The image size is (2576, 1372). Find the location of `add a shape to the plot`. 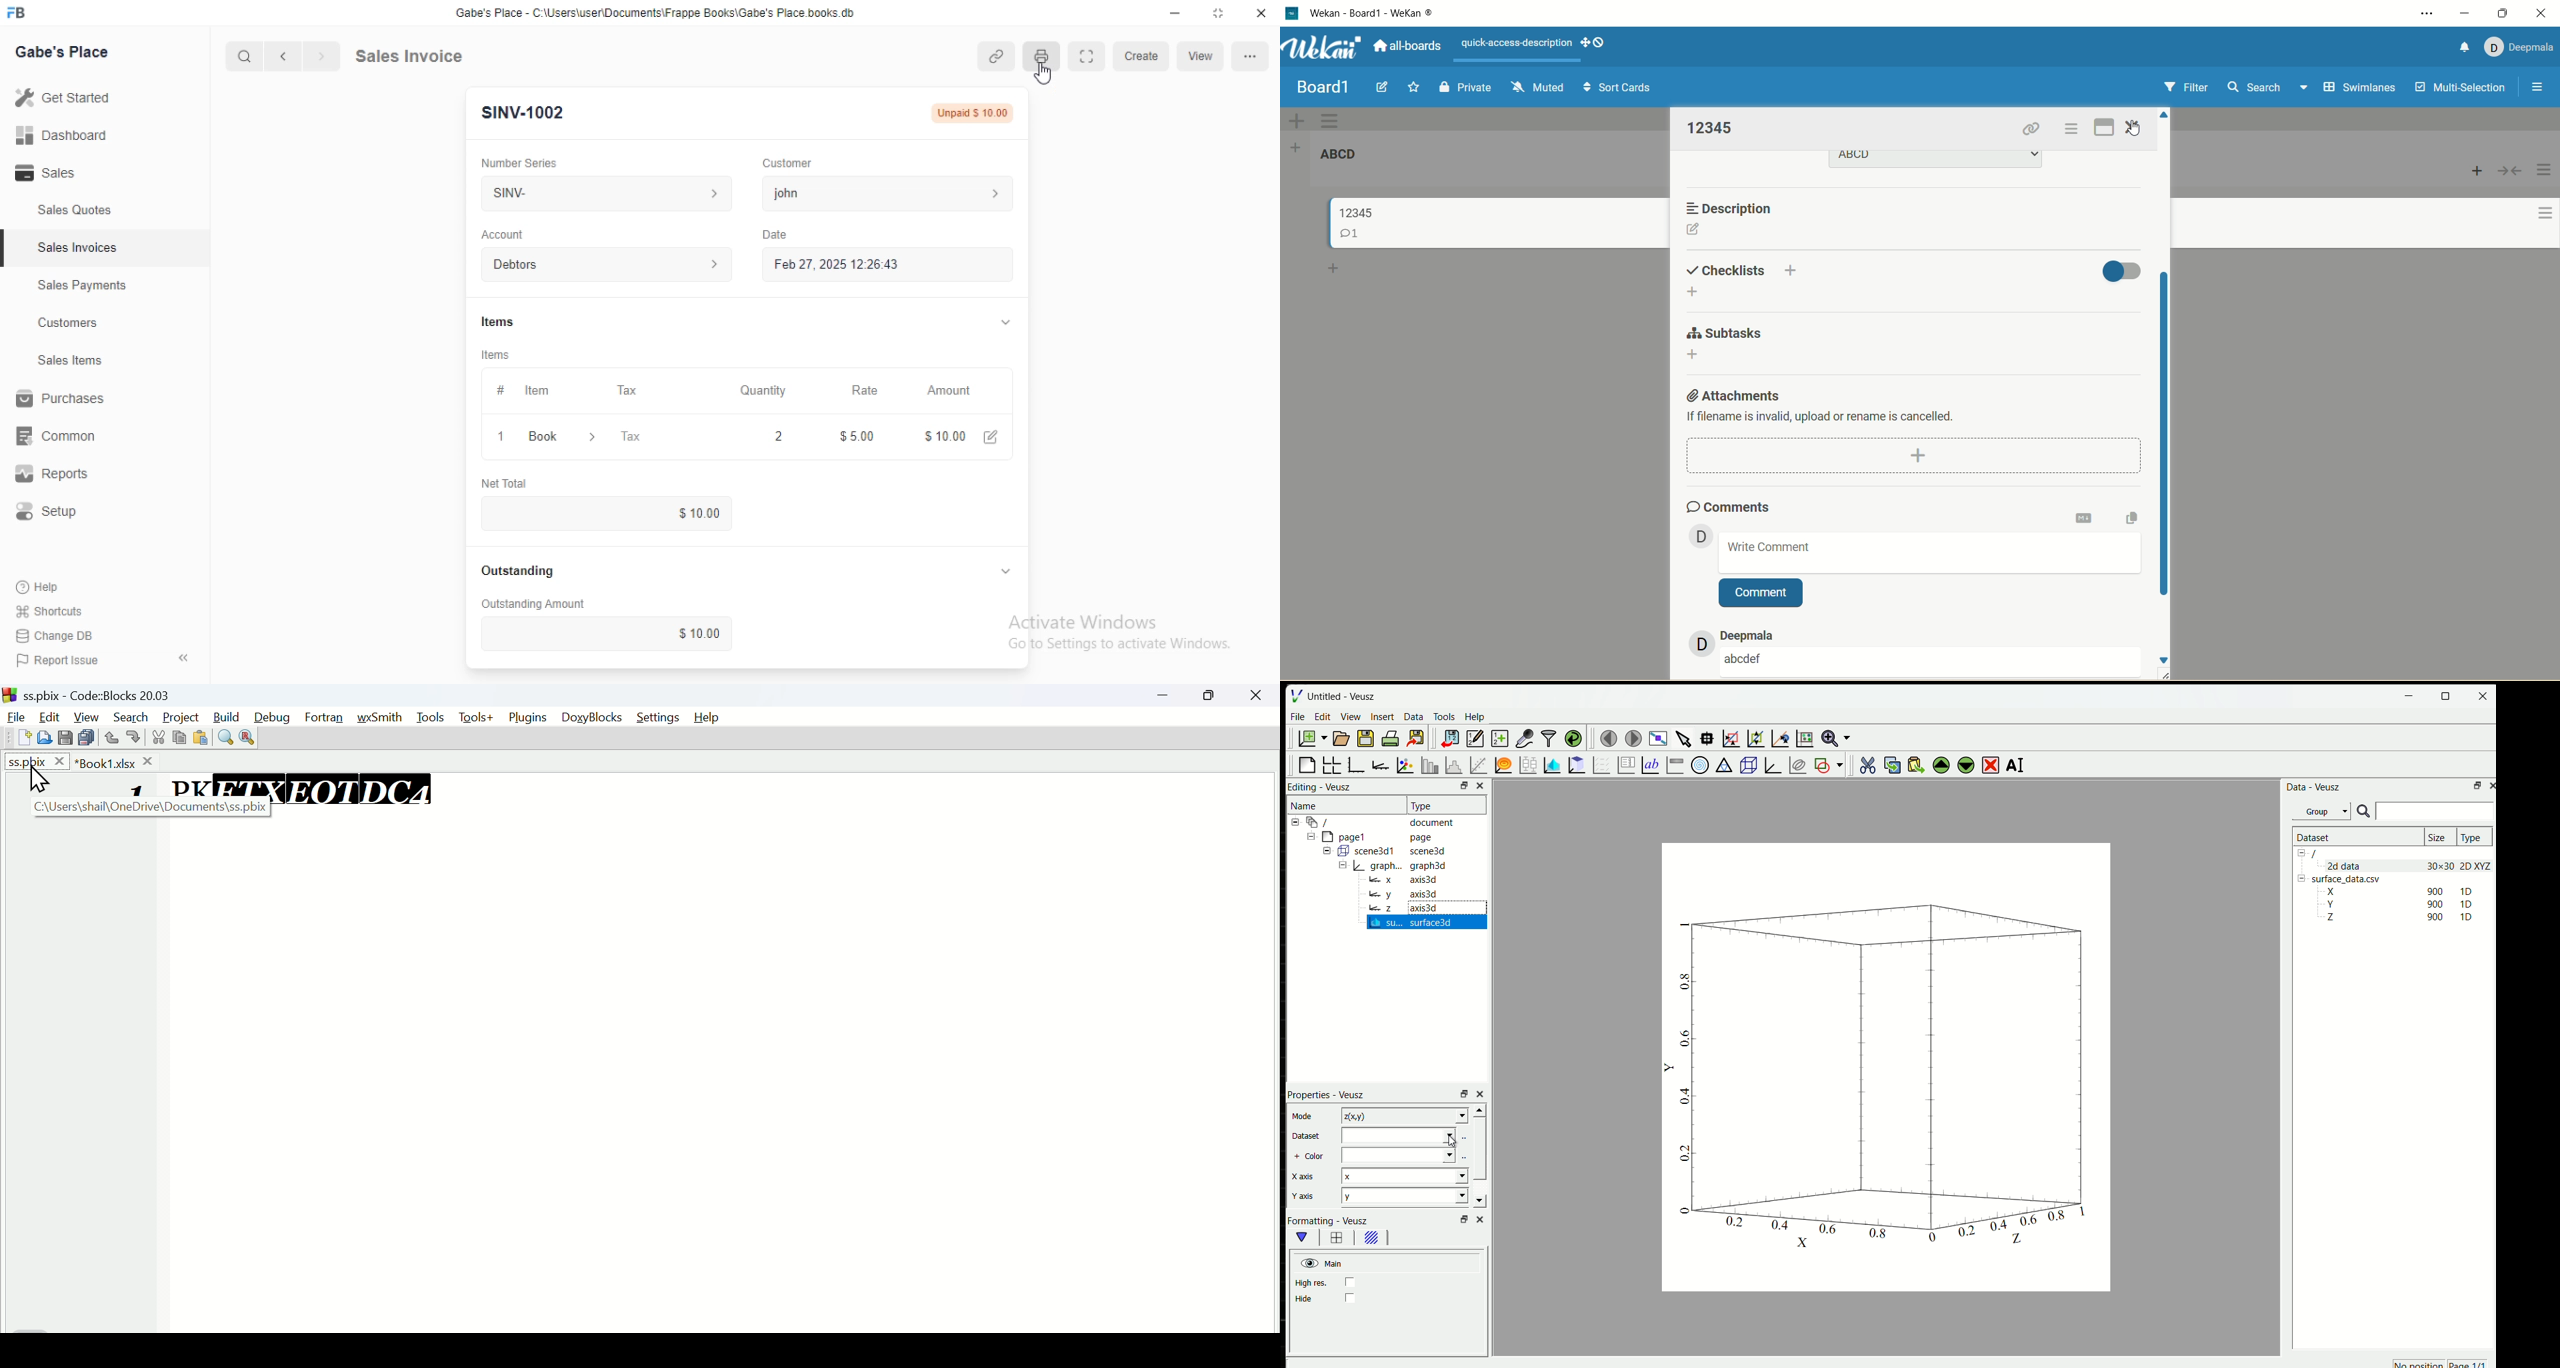

add a shape to the plot is located at coordinates (1828, 764).